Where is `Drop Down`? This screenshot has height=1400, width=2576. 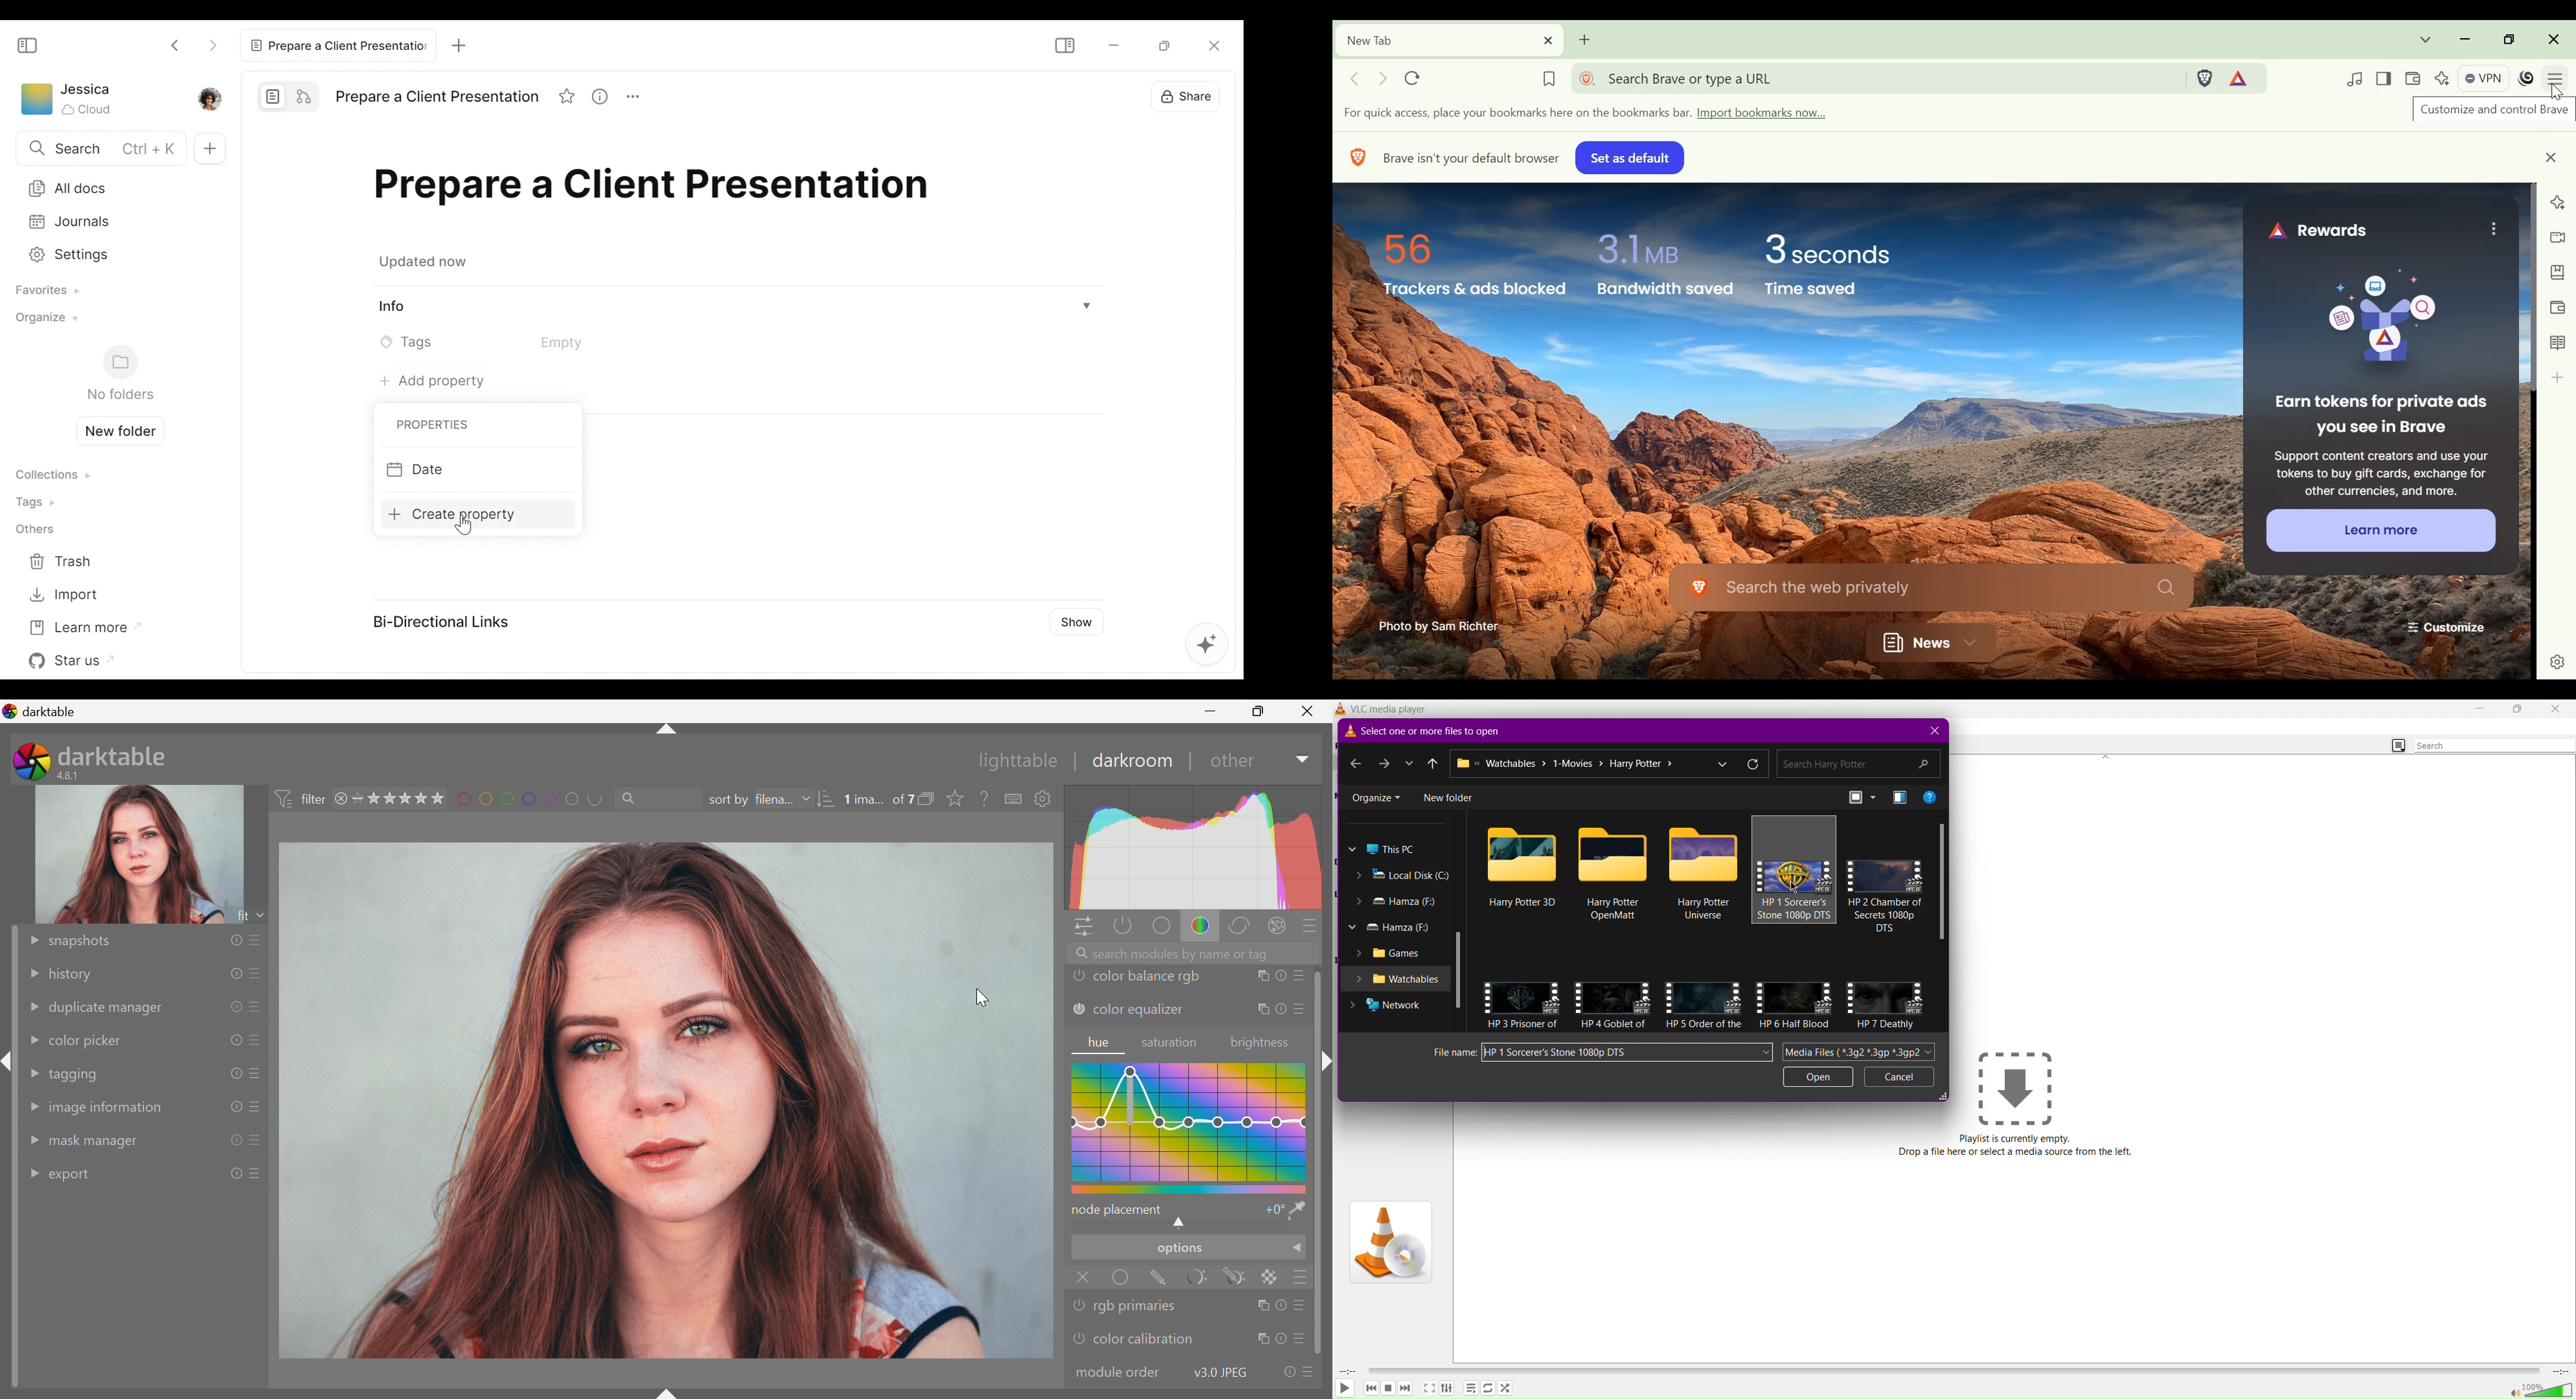 Drop Down is located at coordinates (32, 1106).